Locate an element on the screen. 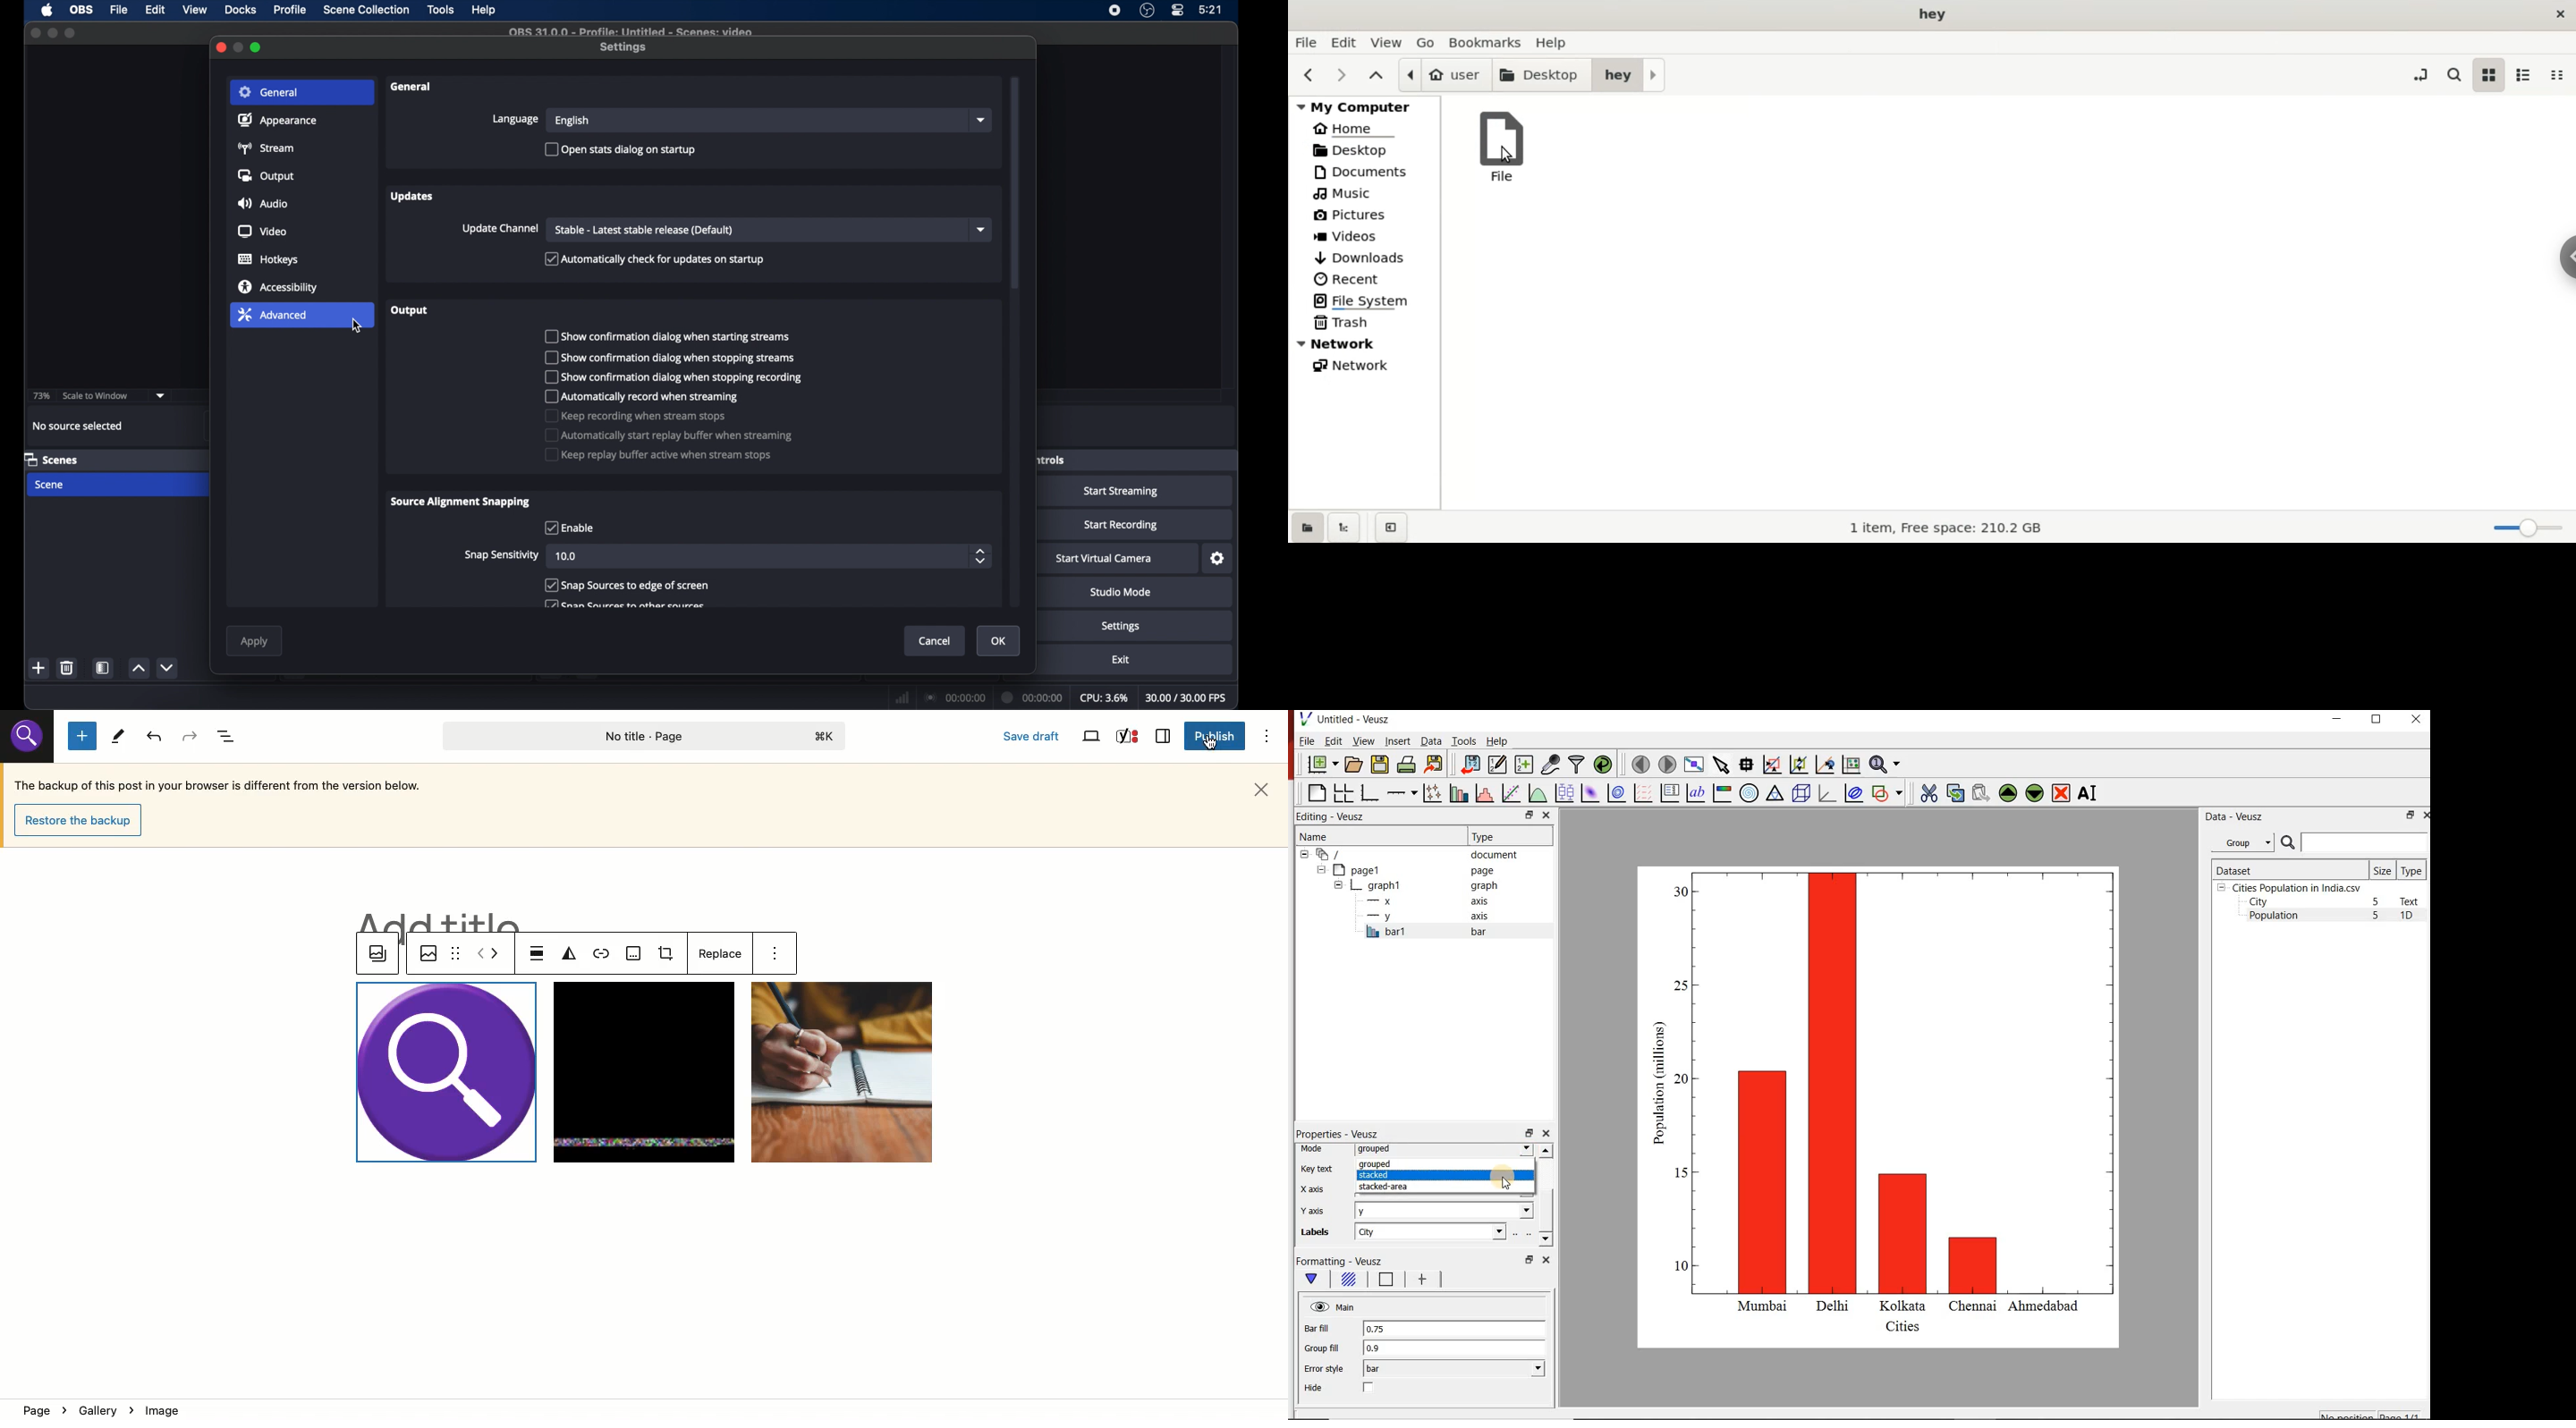 Image resolution: width=2576 pixels, height=1428 pixels. settings is located at coordinates (623, 47).